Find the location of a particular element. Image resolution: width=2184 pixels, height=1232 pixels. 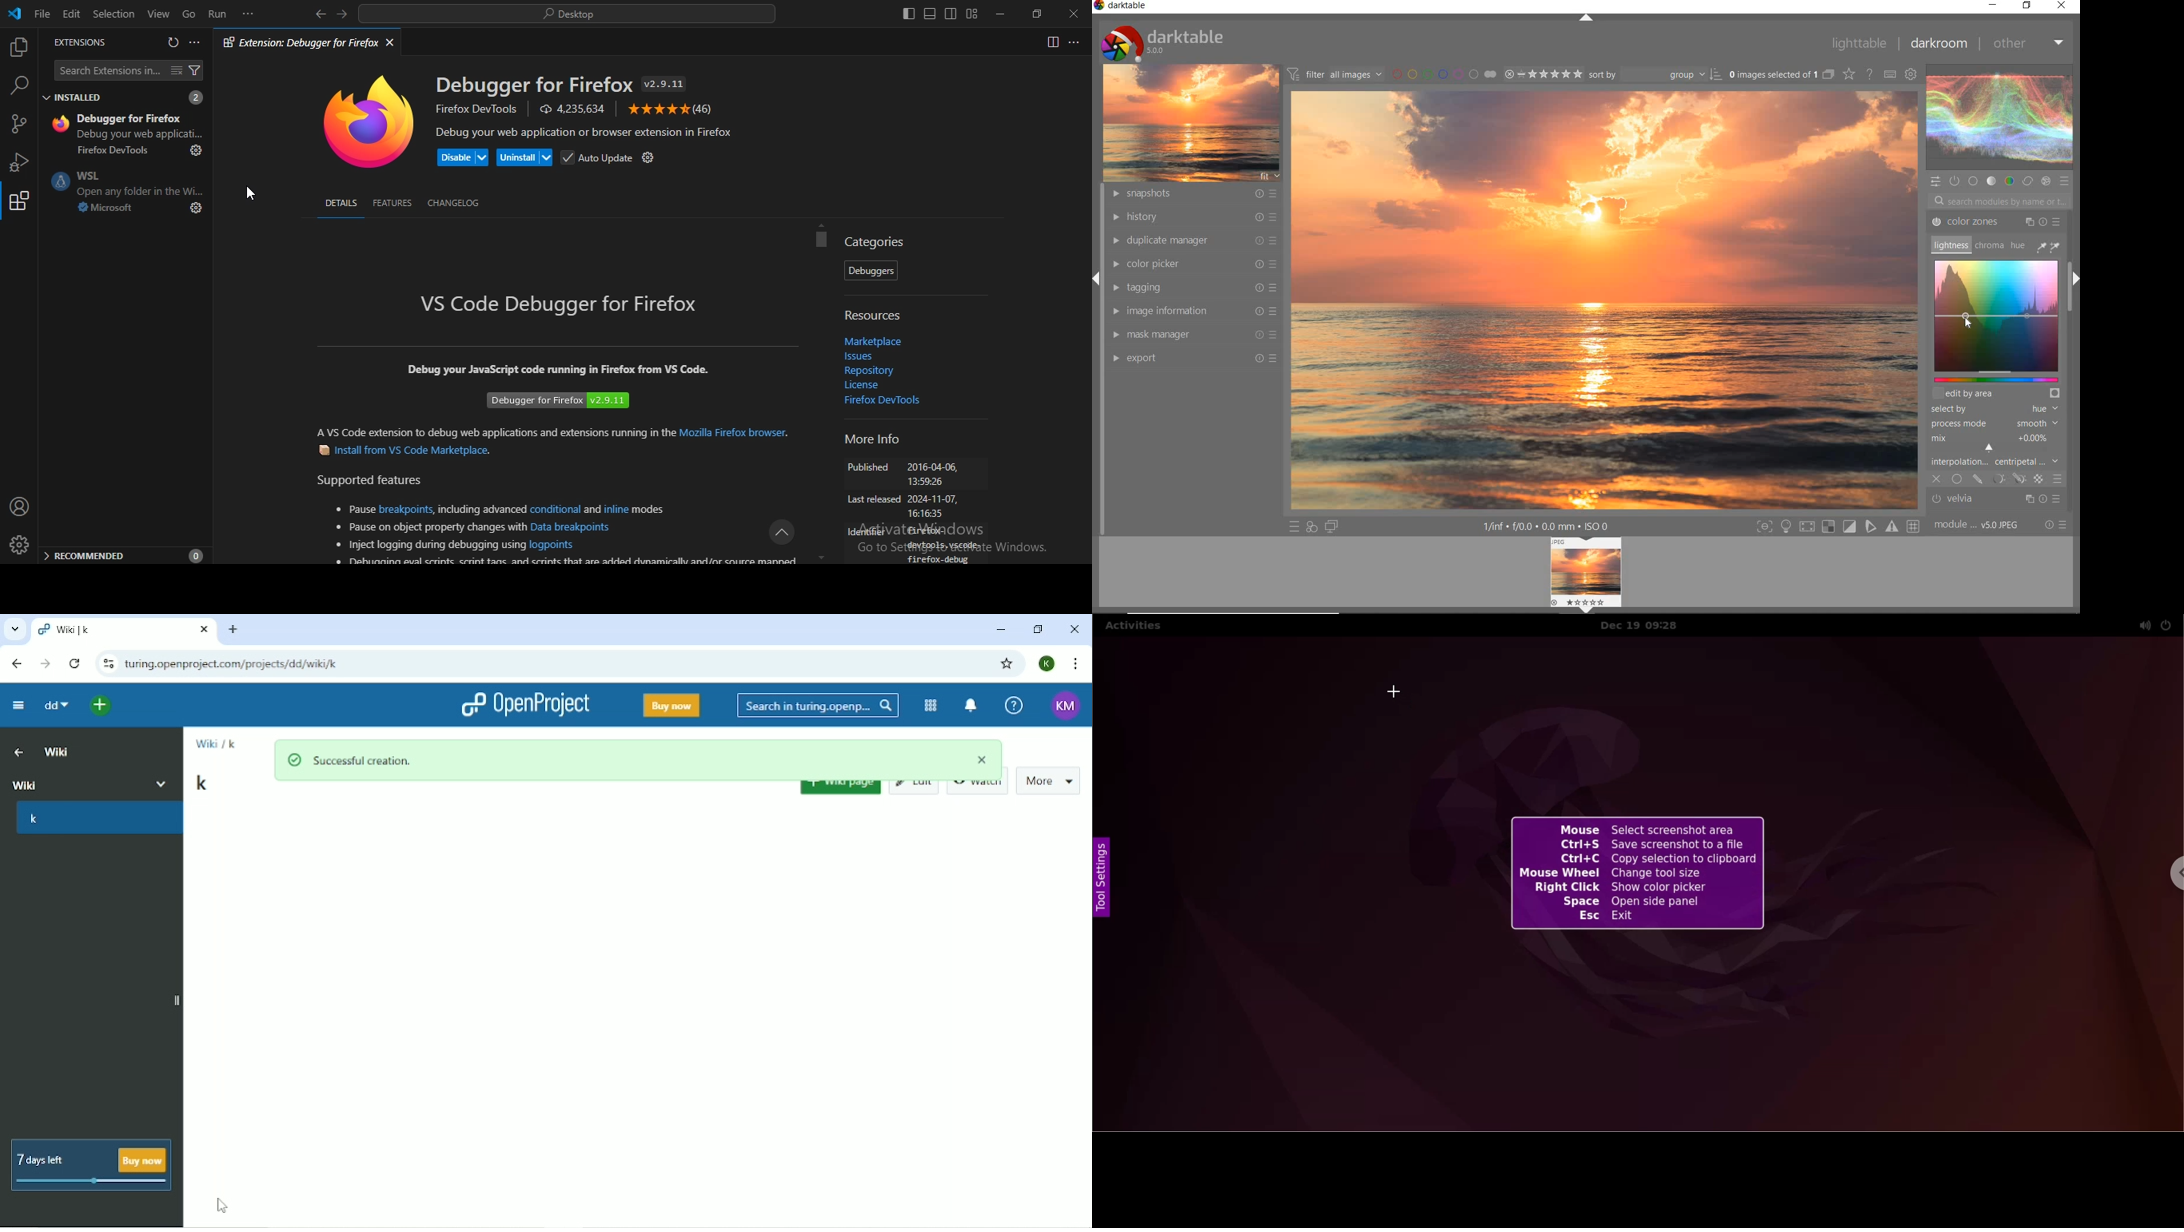

COLOR PICKER TOOLS is located at coordinates (2048, 246).